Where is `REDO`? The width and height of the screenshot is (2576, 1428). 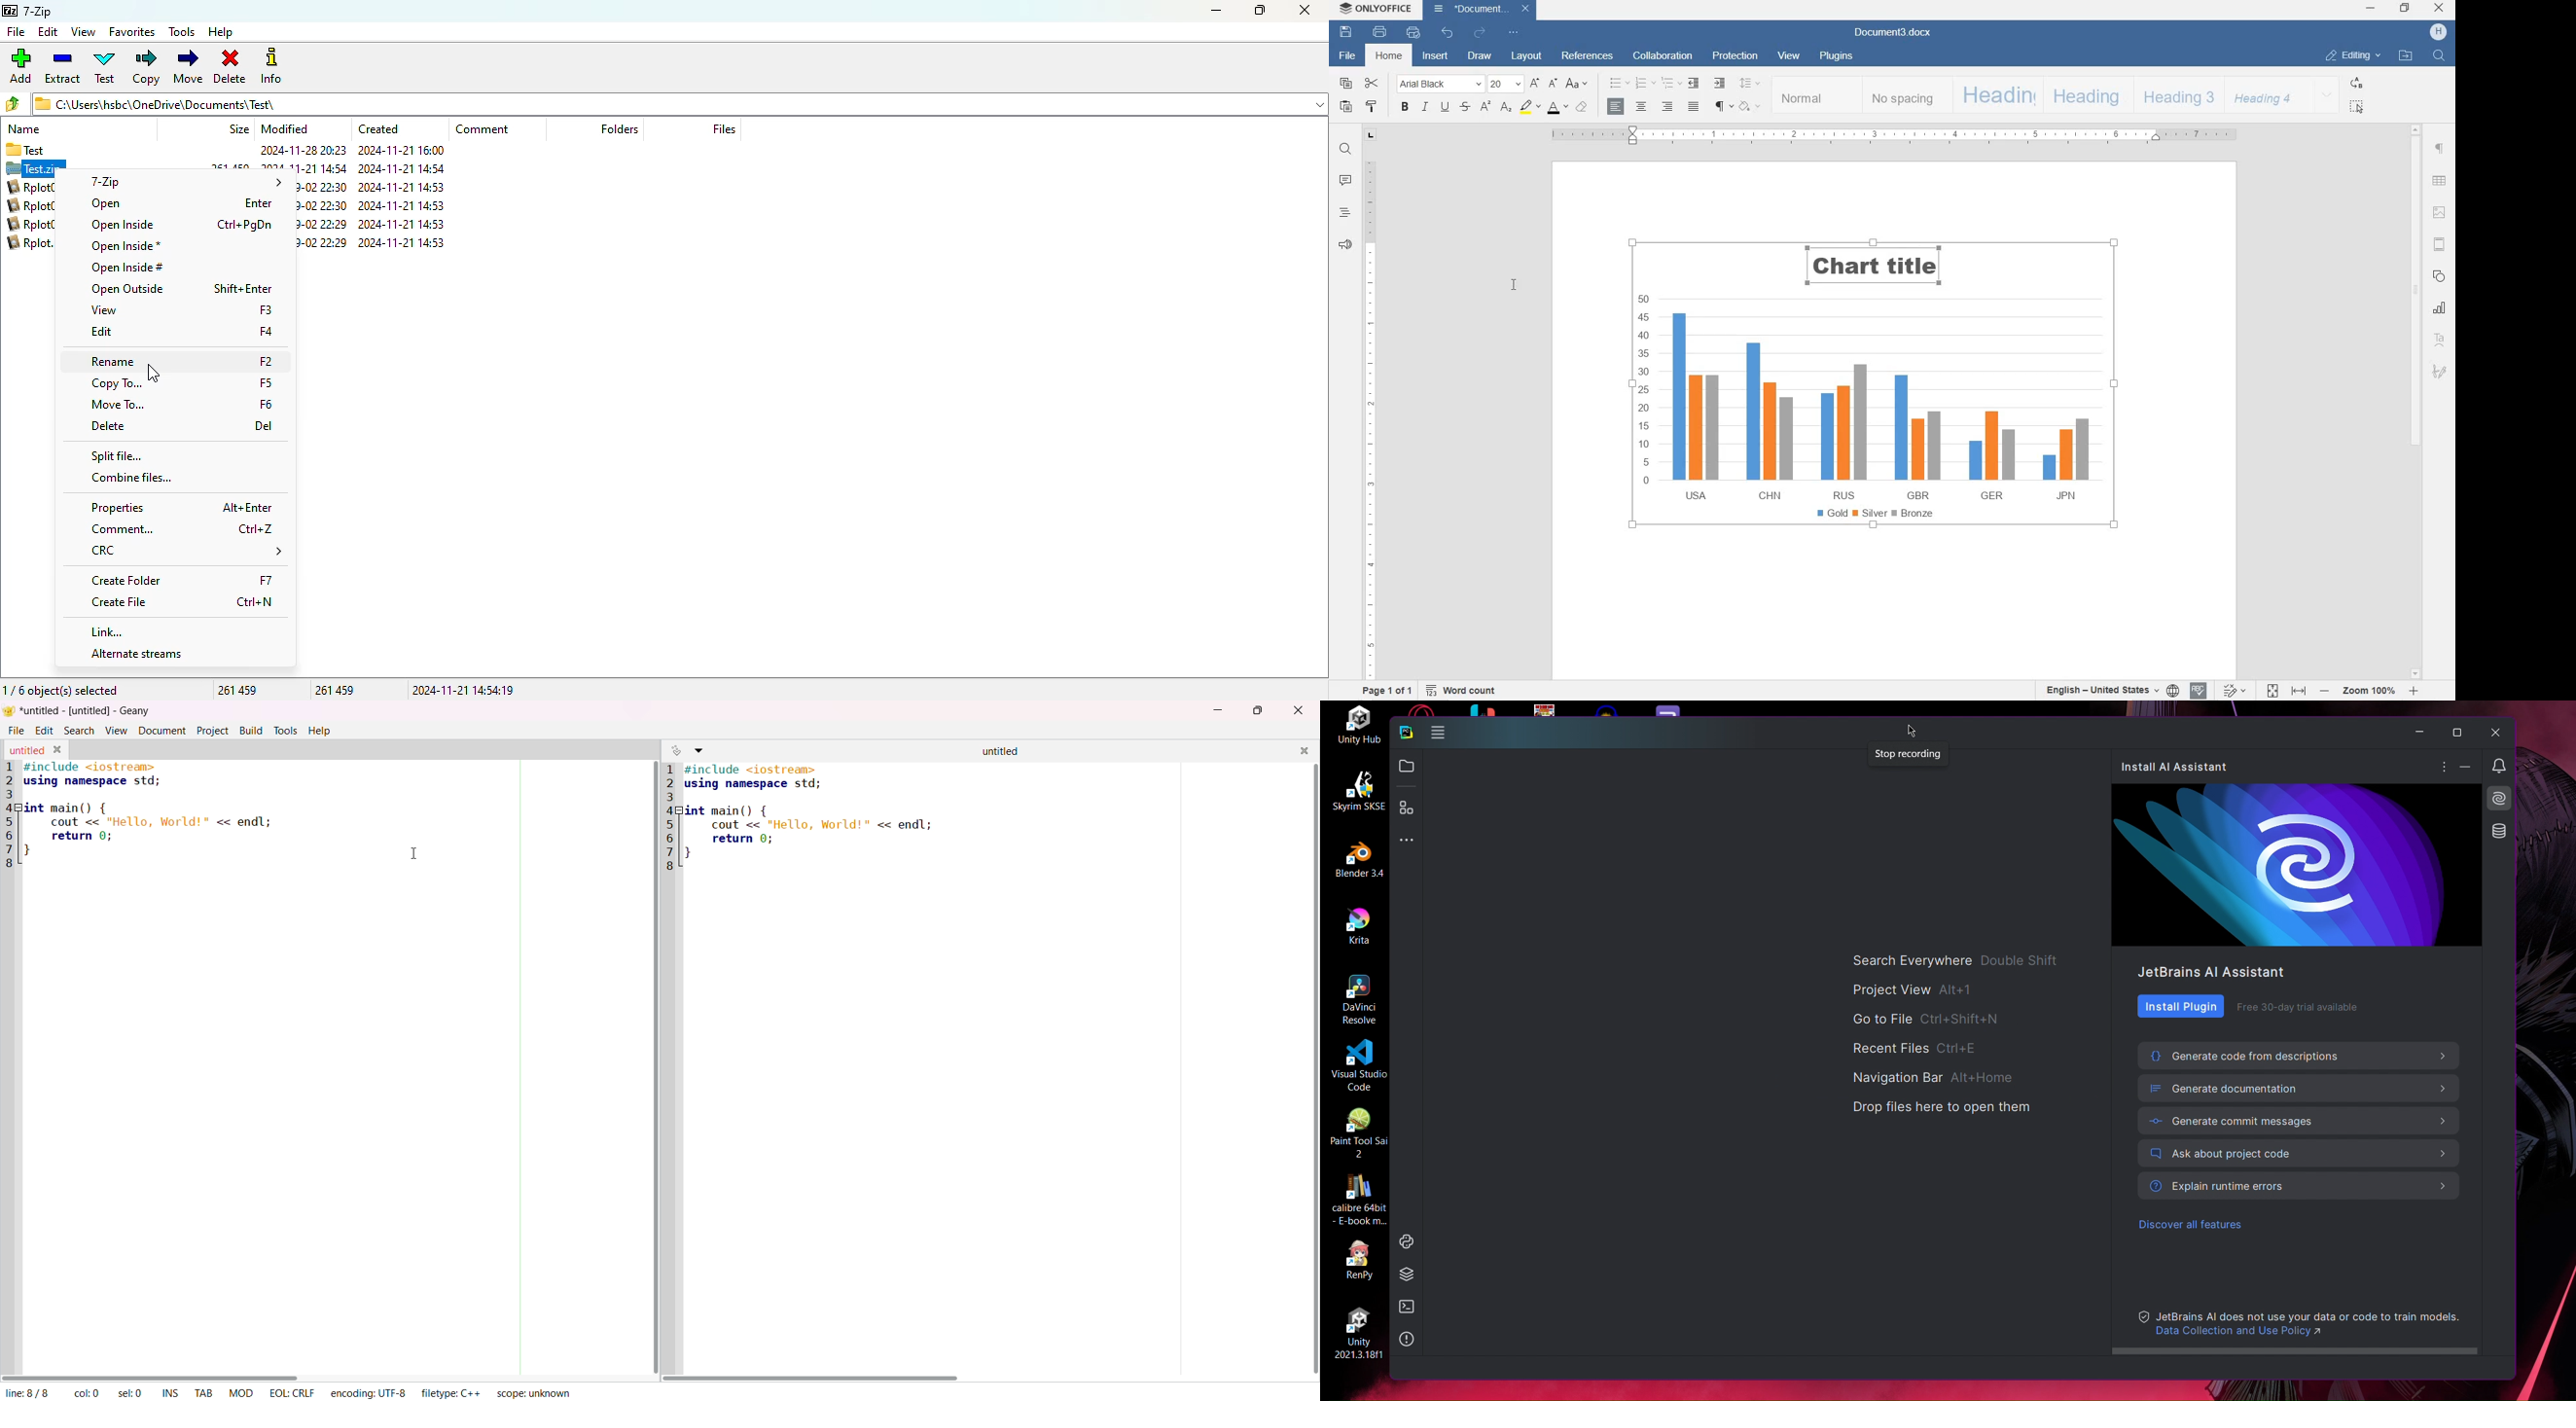 REDO is located at coordinates (1480, 32).